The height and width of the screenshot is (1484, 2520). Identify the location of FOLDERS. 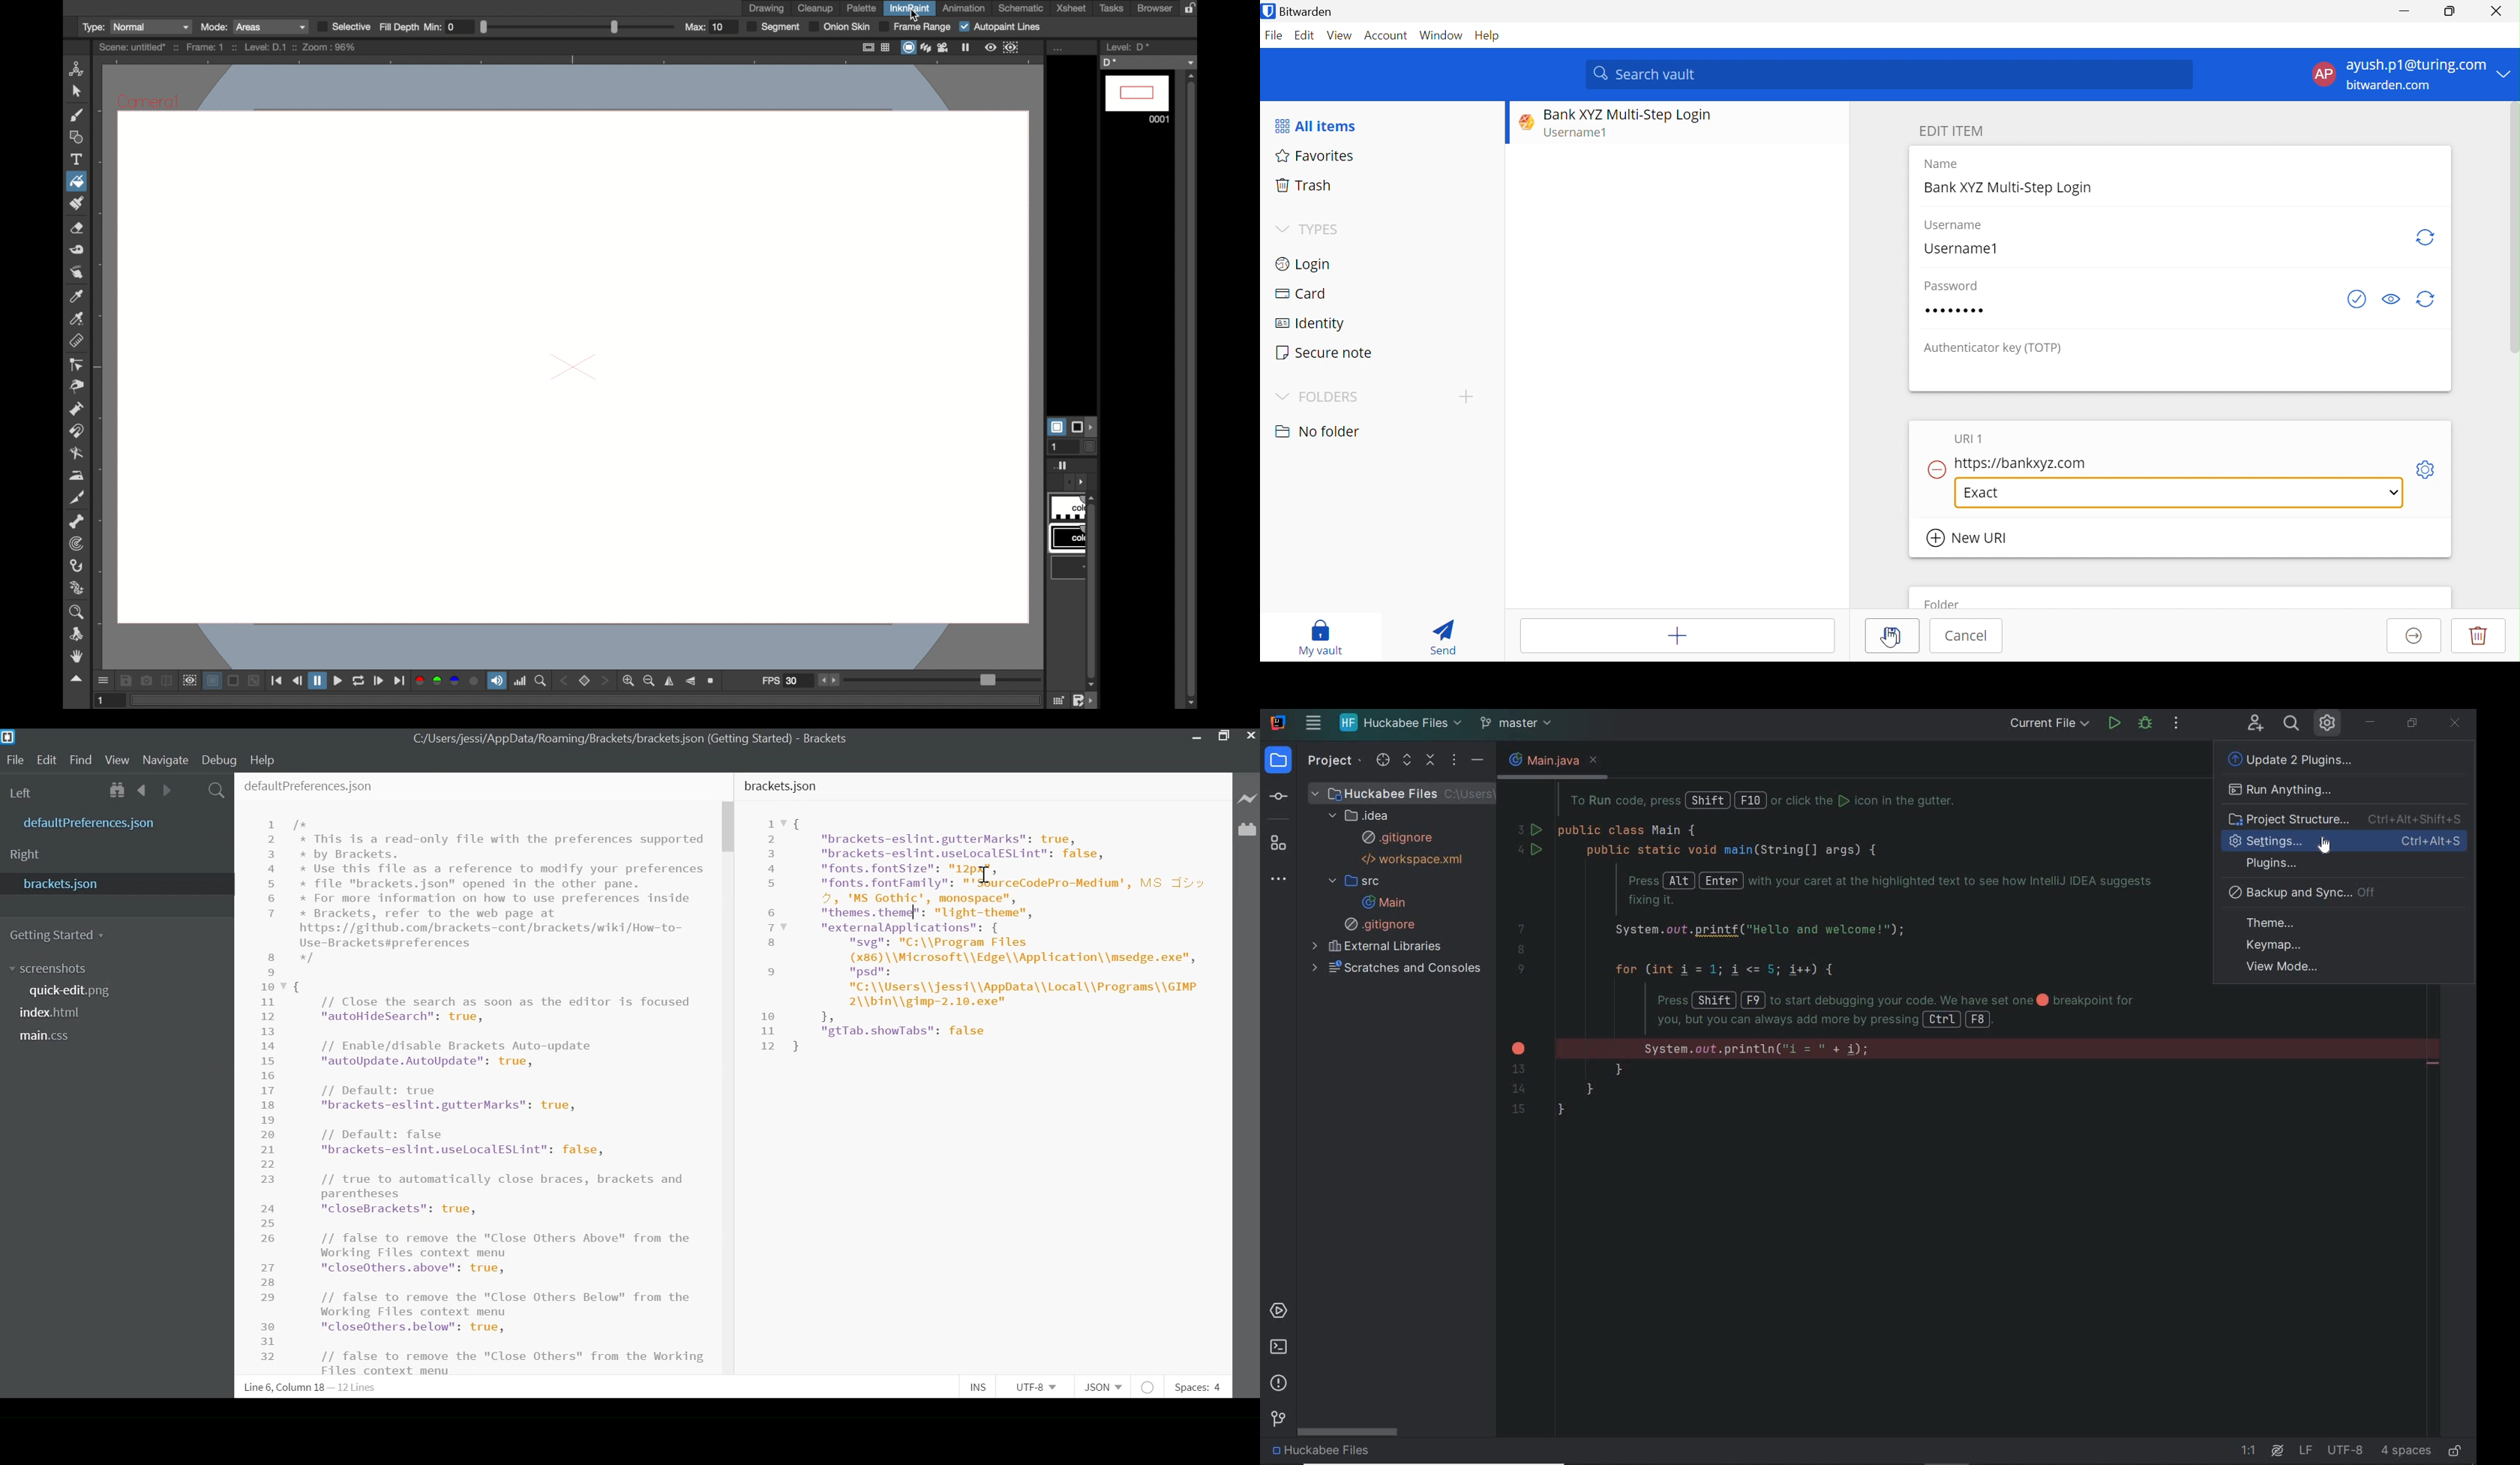
(1330, 398).